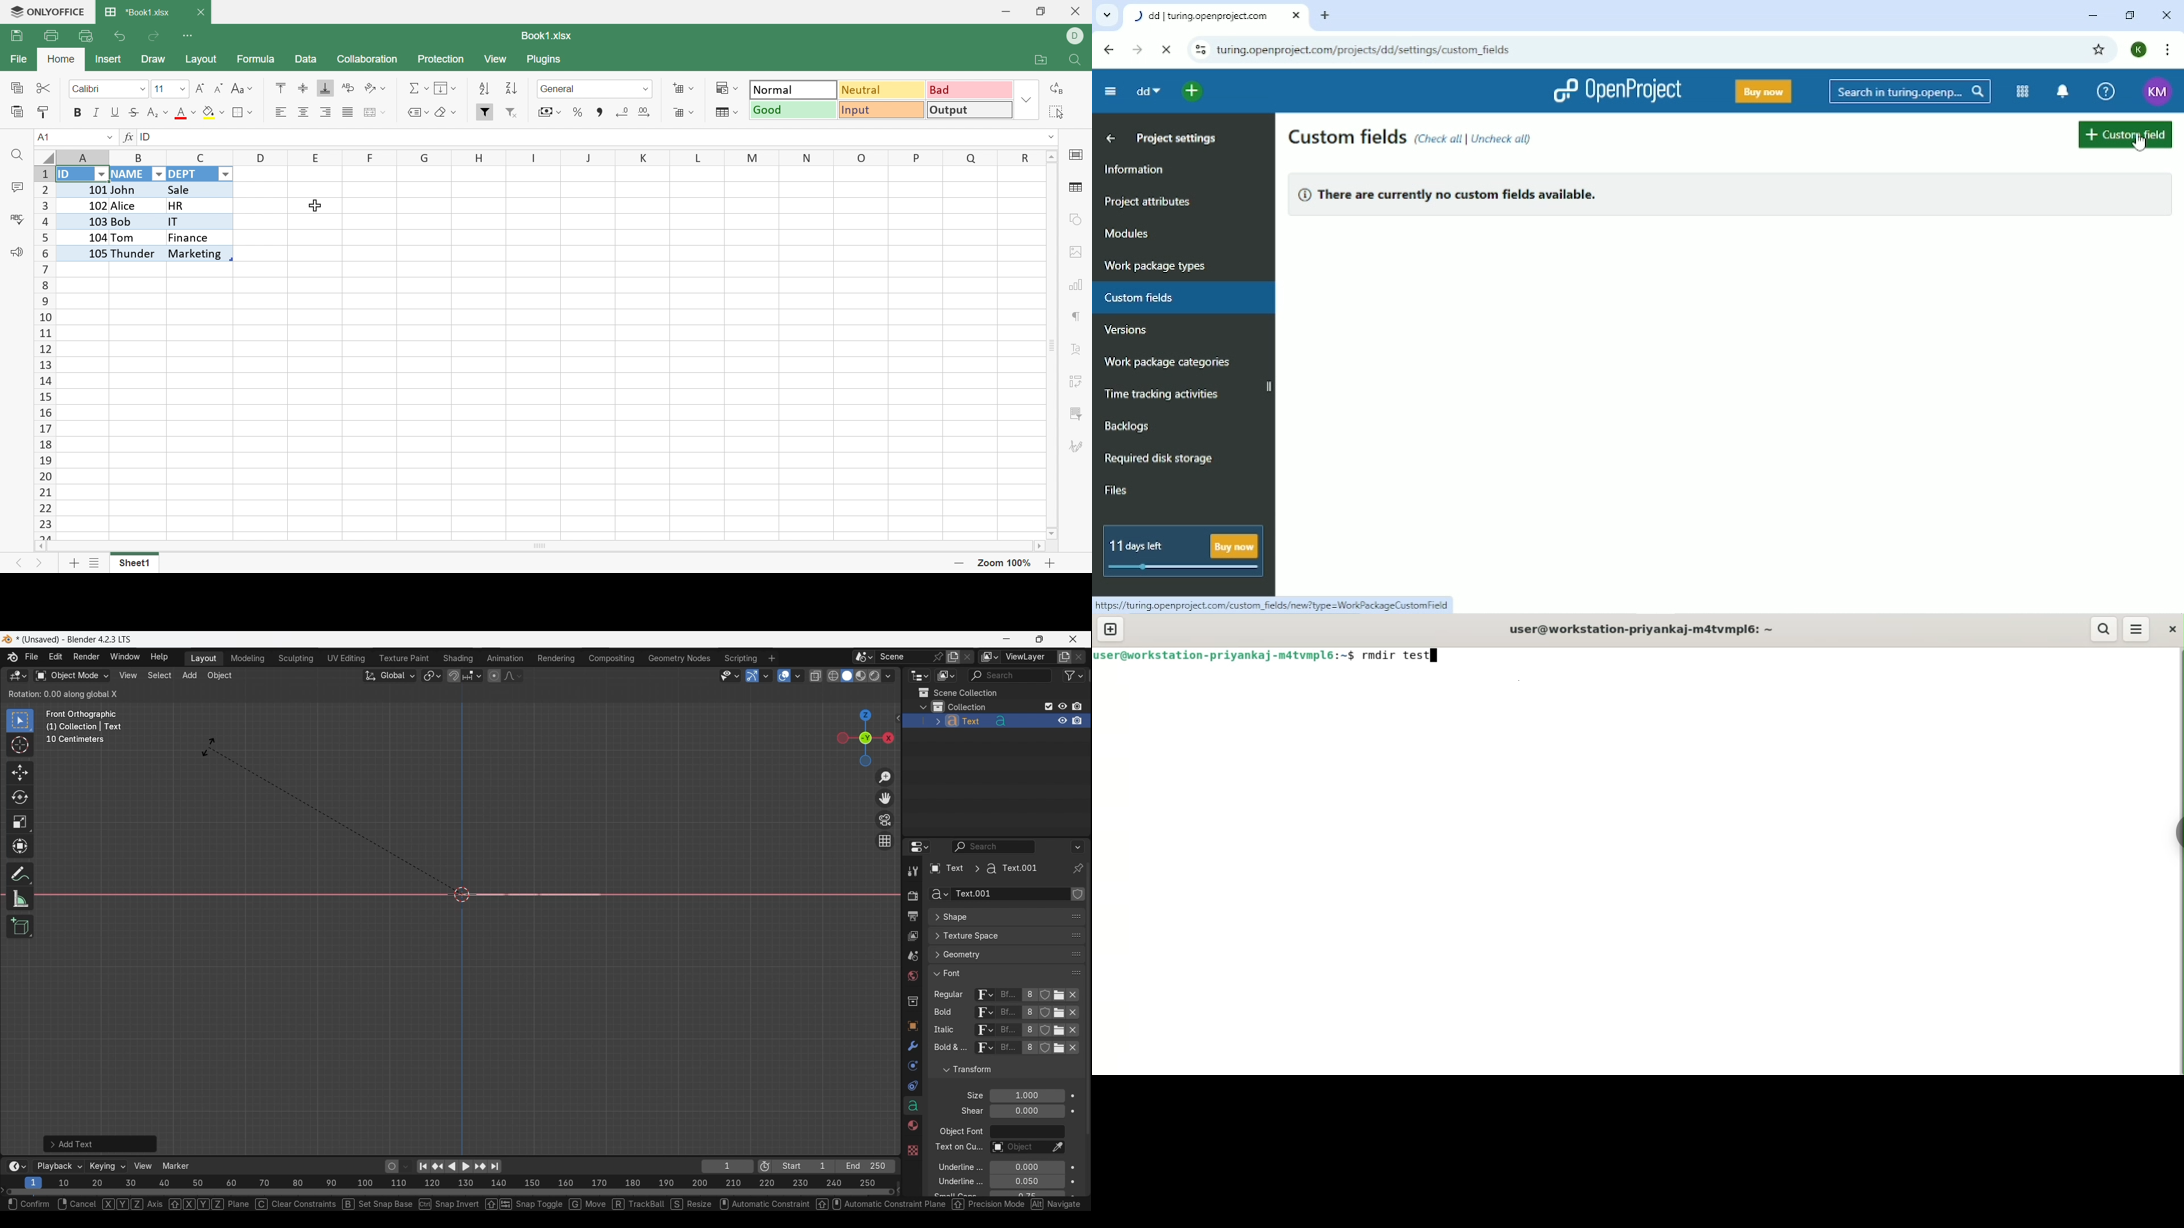 The width and height of the screenshot is (2184, 1232). I want to click on Cut, so click(46, 88).